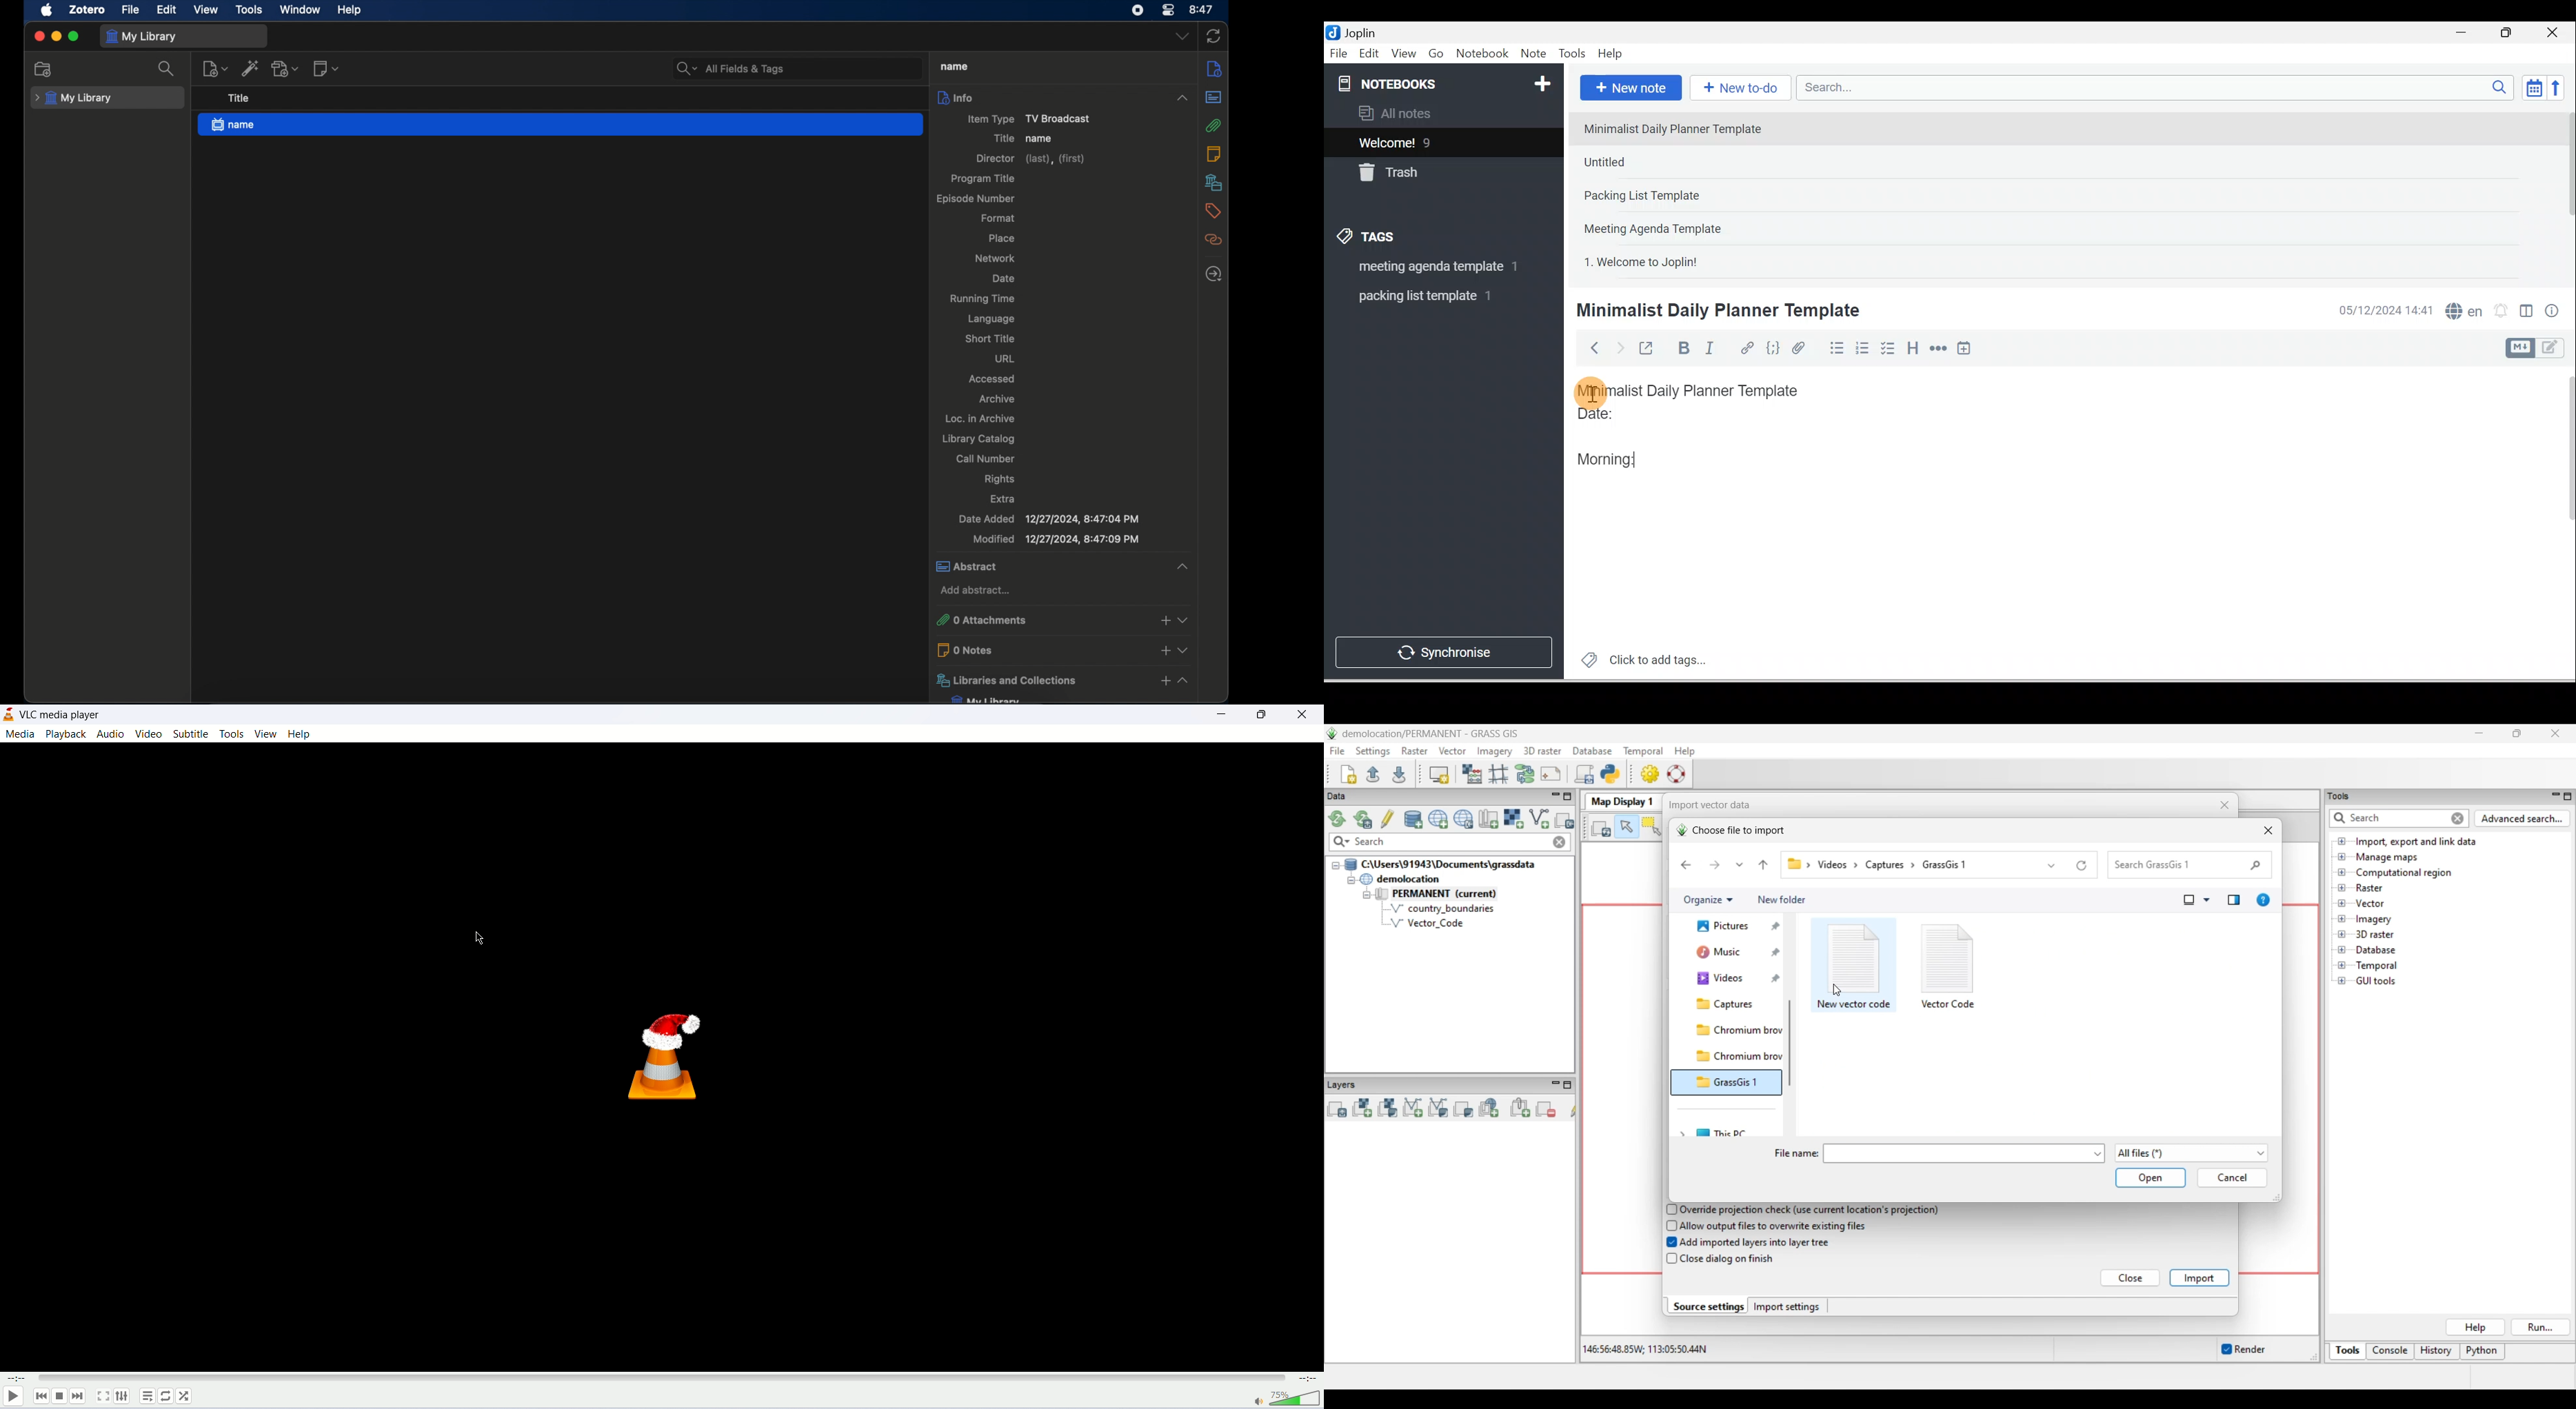 This screenshot has height=1428, width=2576. Describe the element at coordinates (2556, 33) in the screenshot. I see `Close` at that location.